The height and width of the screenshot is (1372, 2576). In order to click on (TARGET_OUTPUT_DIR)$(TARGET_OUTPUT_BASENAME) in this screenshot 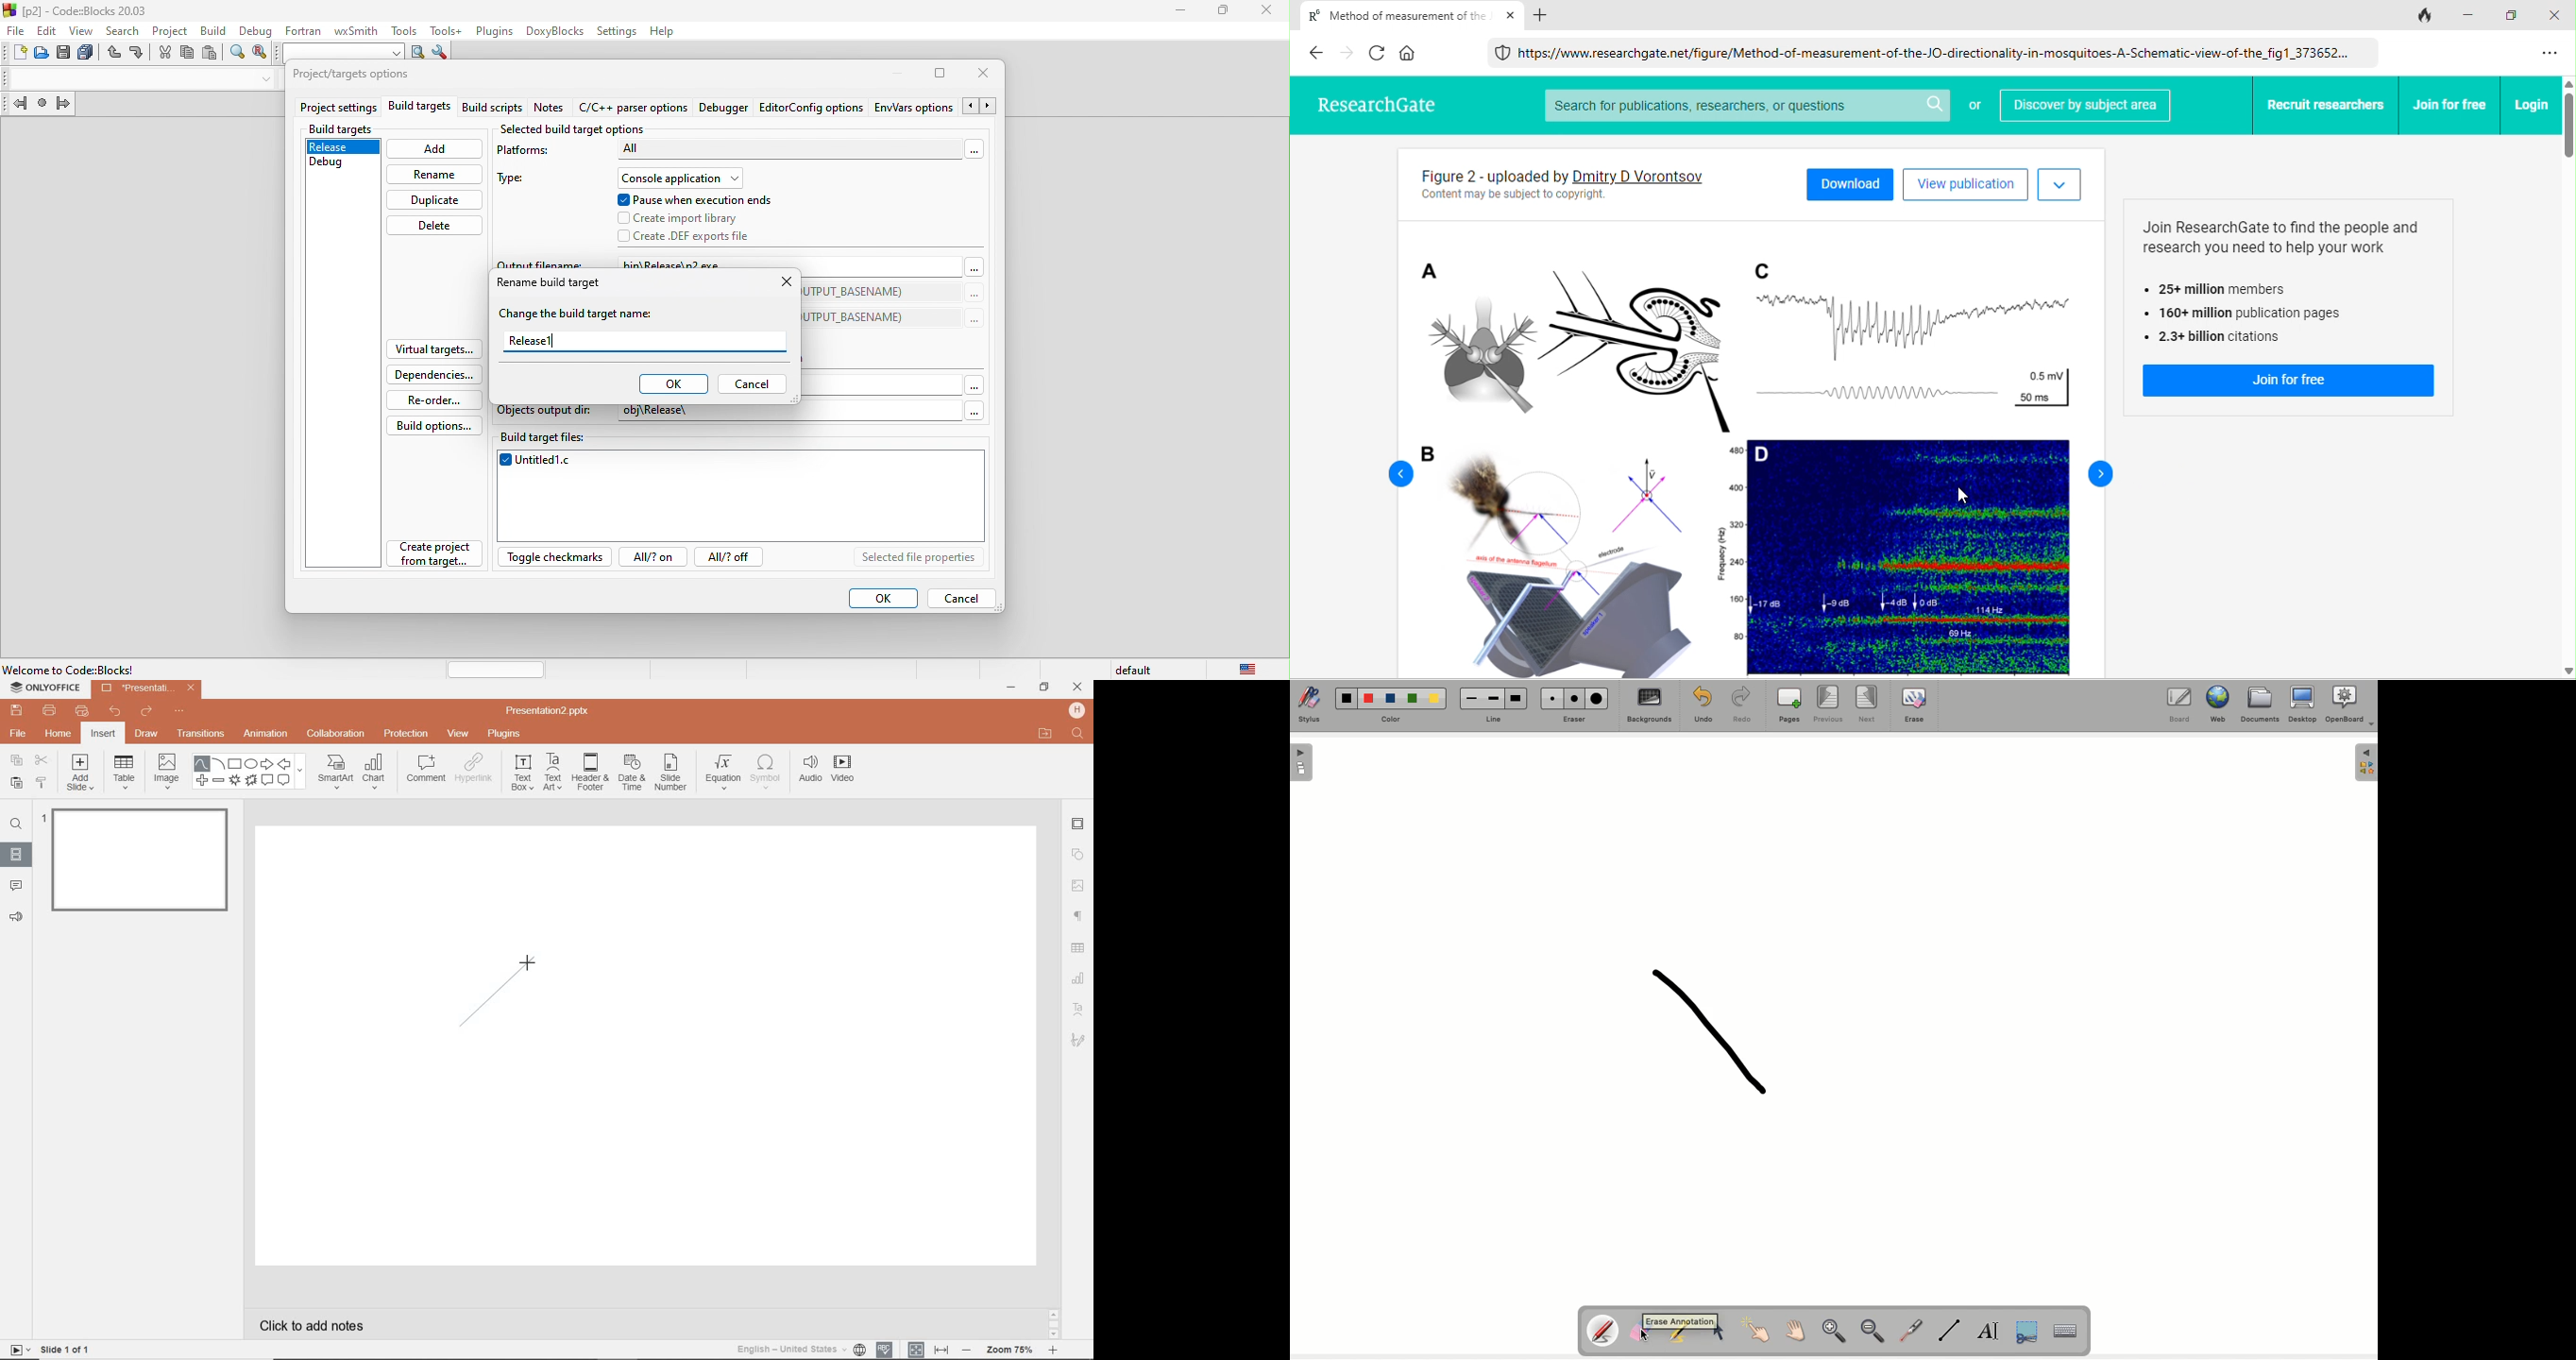, I will do `click(859, 316)`.